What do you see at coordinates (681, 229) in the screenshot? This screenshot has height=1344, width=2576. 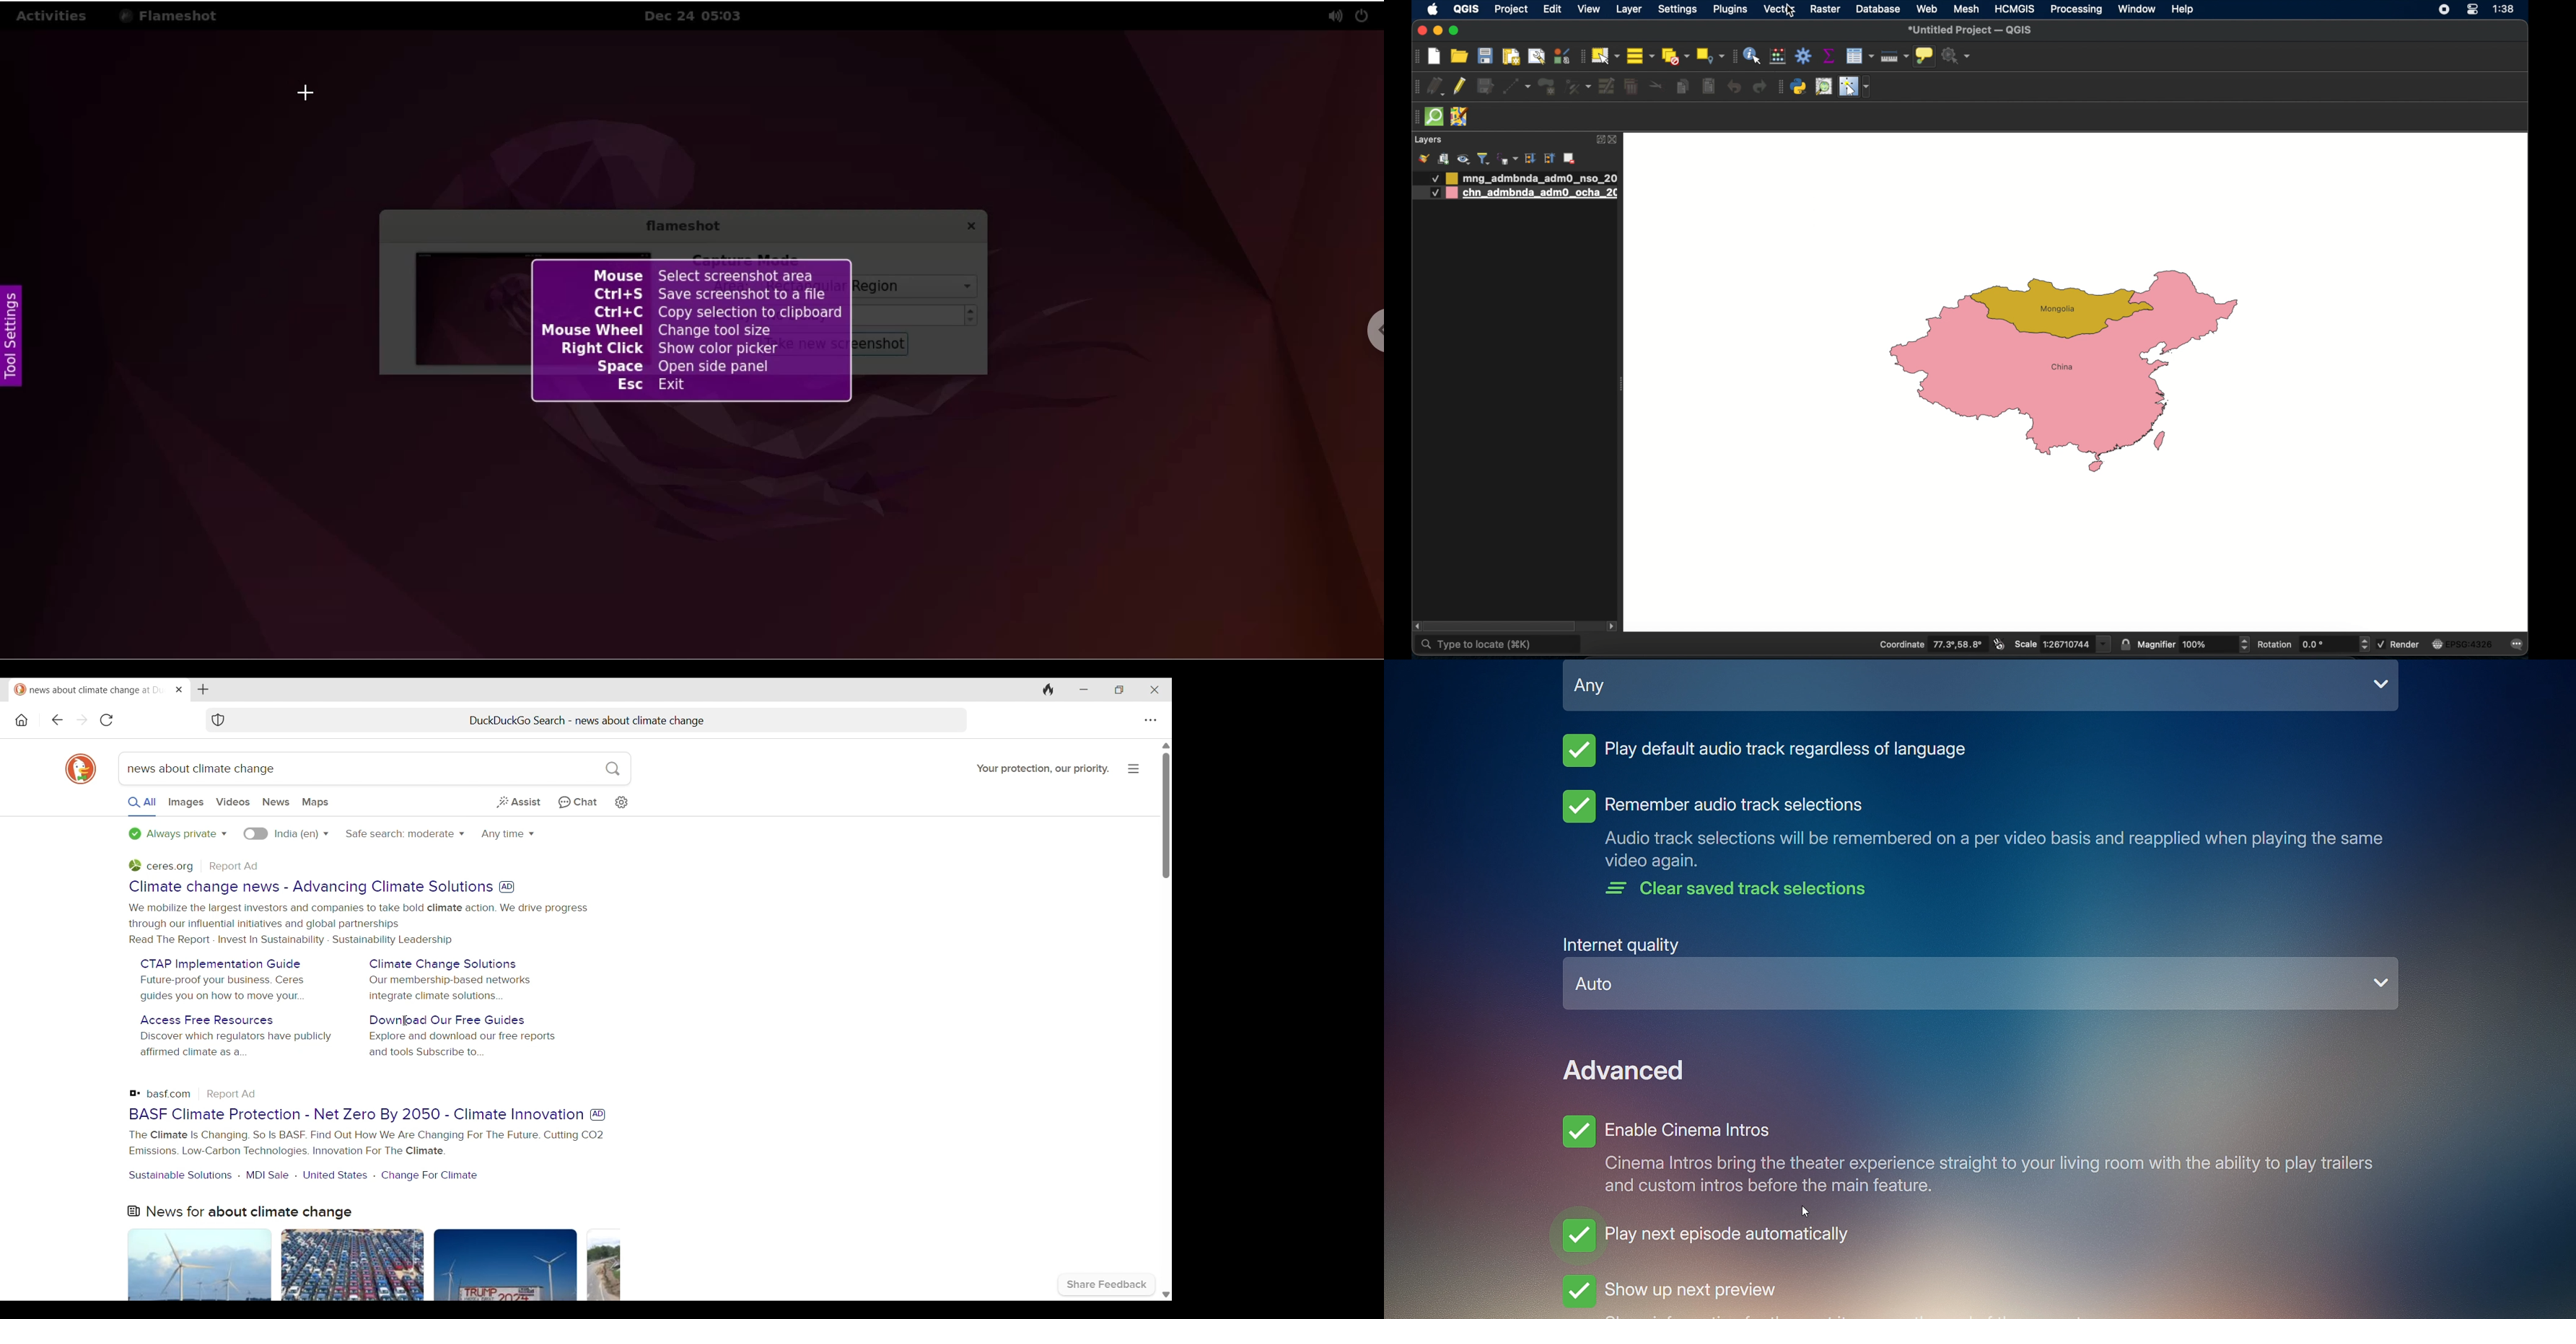 I see `flameshot ` at bounding box center [681, 229].